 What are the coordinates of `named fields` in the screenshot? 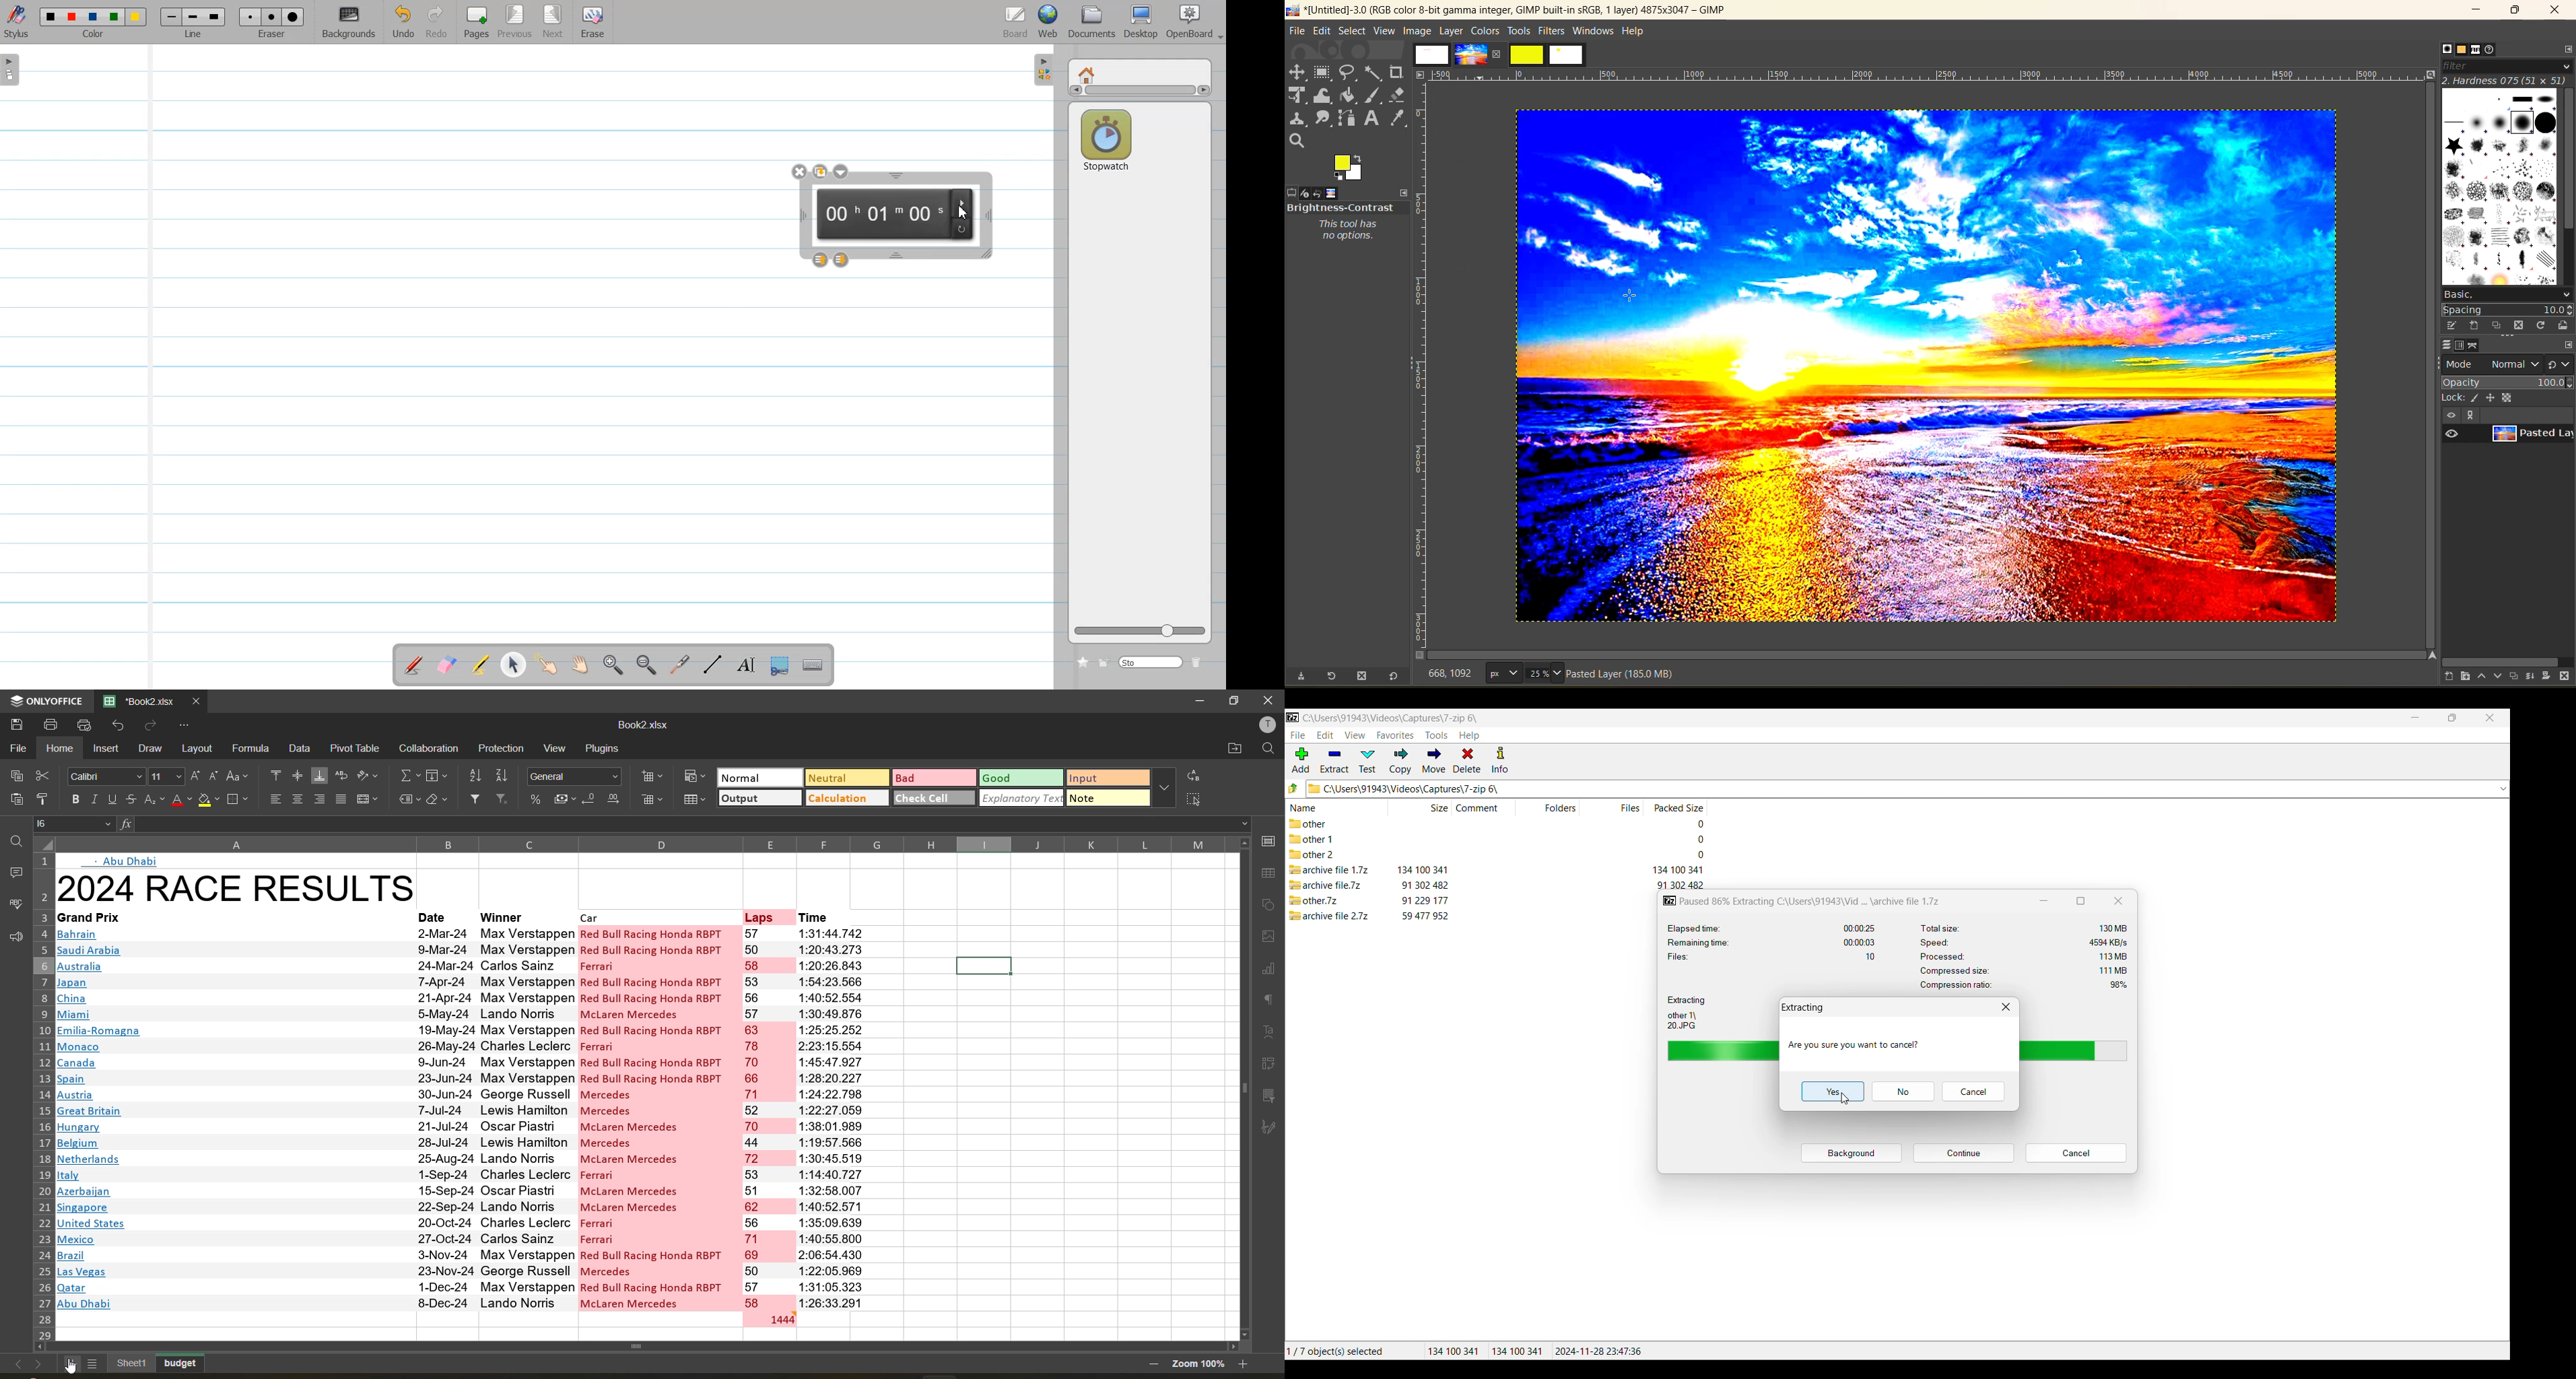 It's located at (407, 799).